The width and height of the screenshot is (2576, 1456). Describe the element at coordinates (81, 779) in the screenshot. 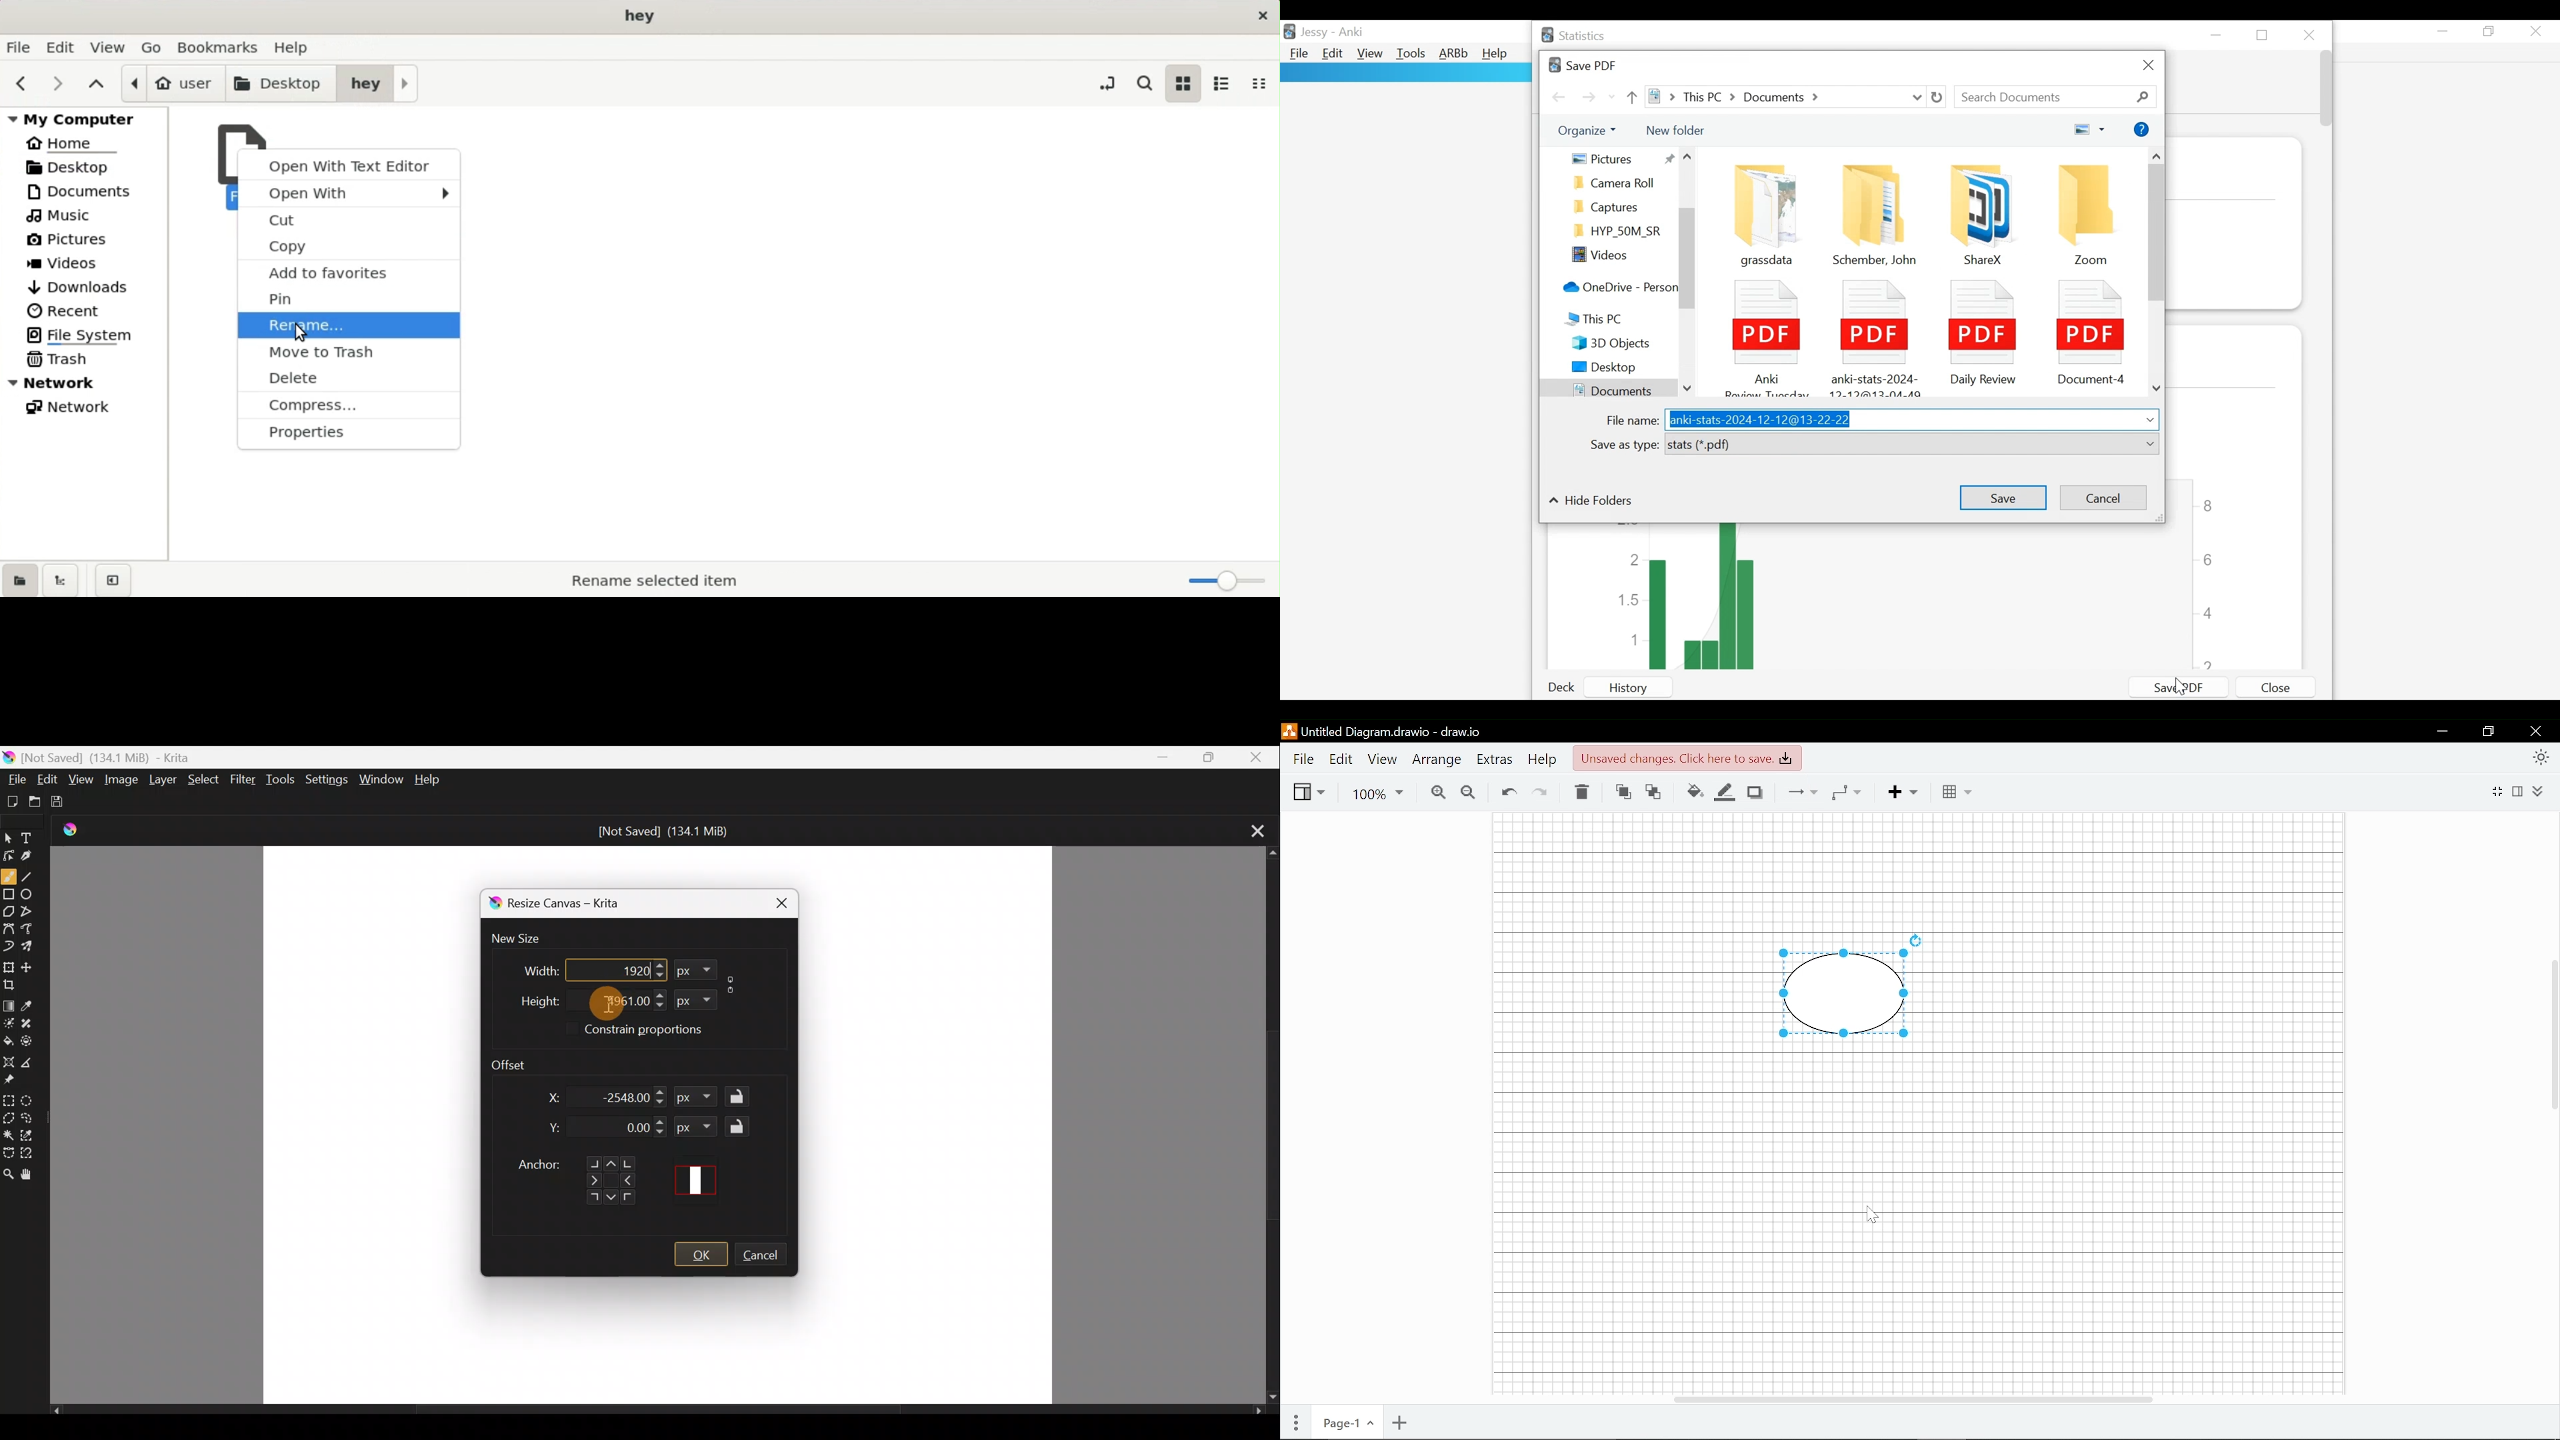

I see `View` at that location.